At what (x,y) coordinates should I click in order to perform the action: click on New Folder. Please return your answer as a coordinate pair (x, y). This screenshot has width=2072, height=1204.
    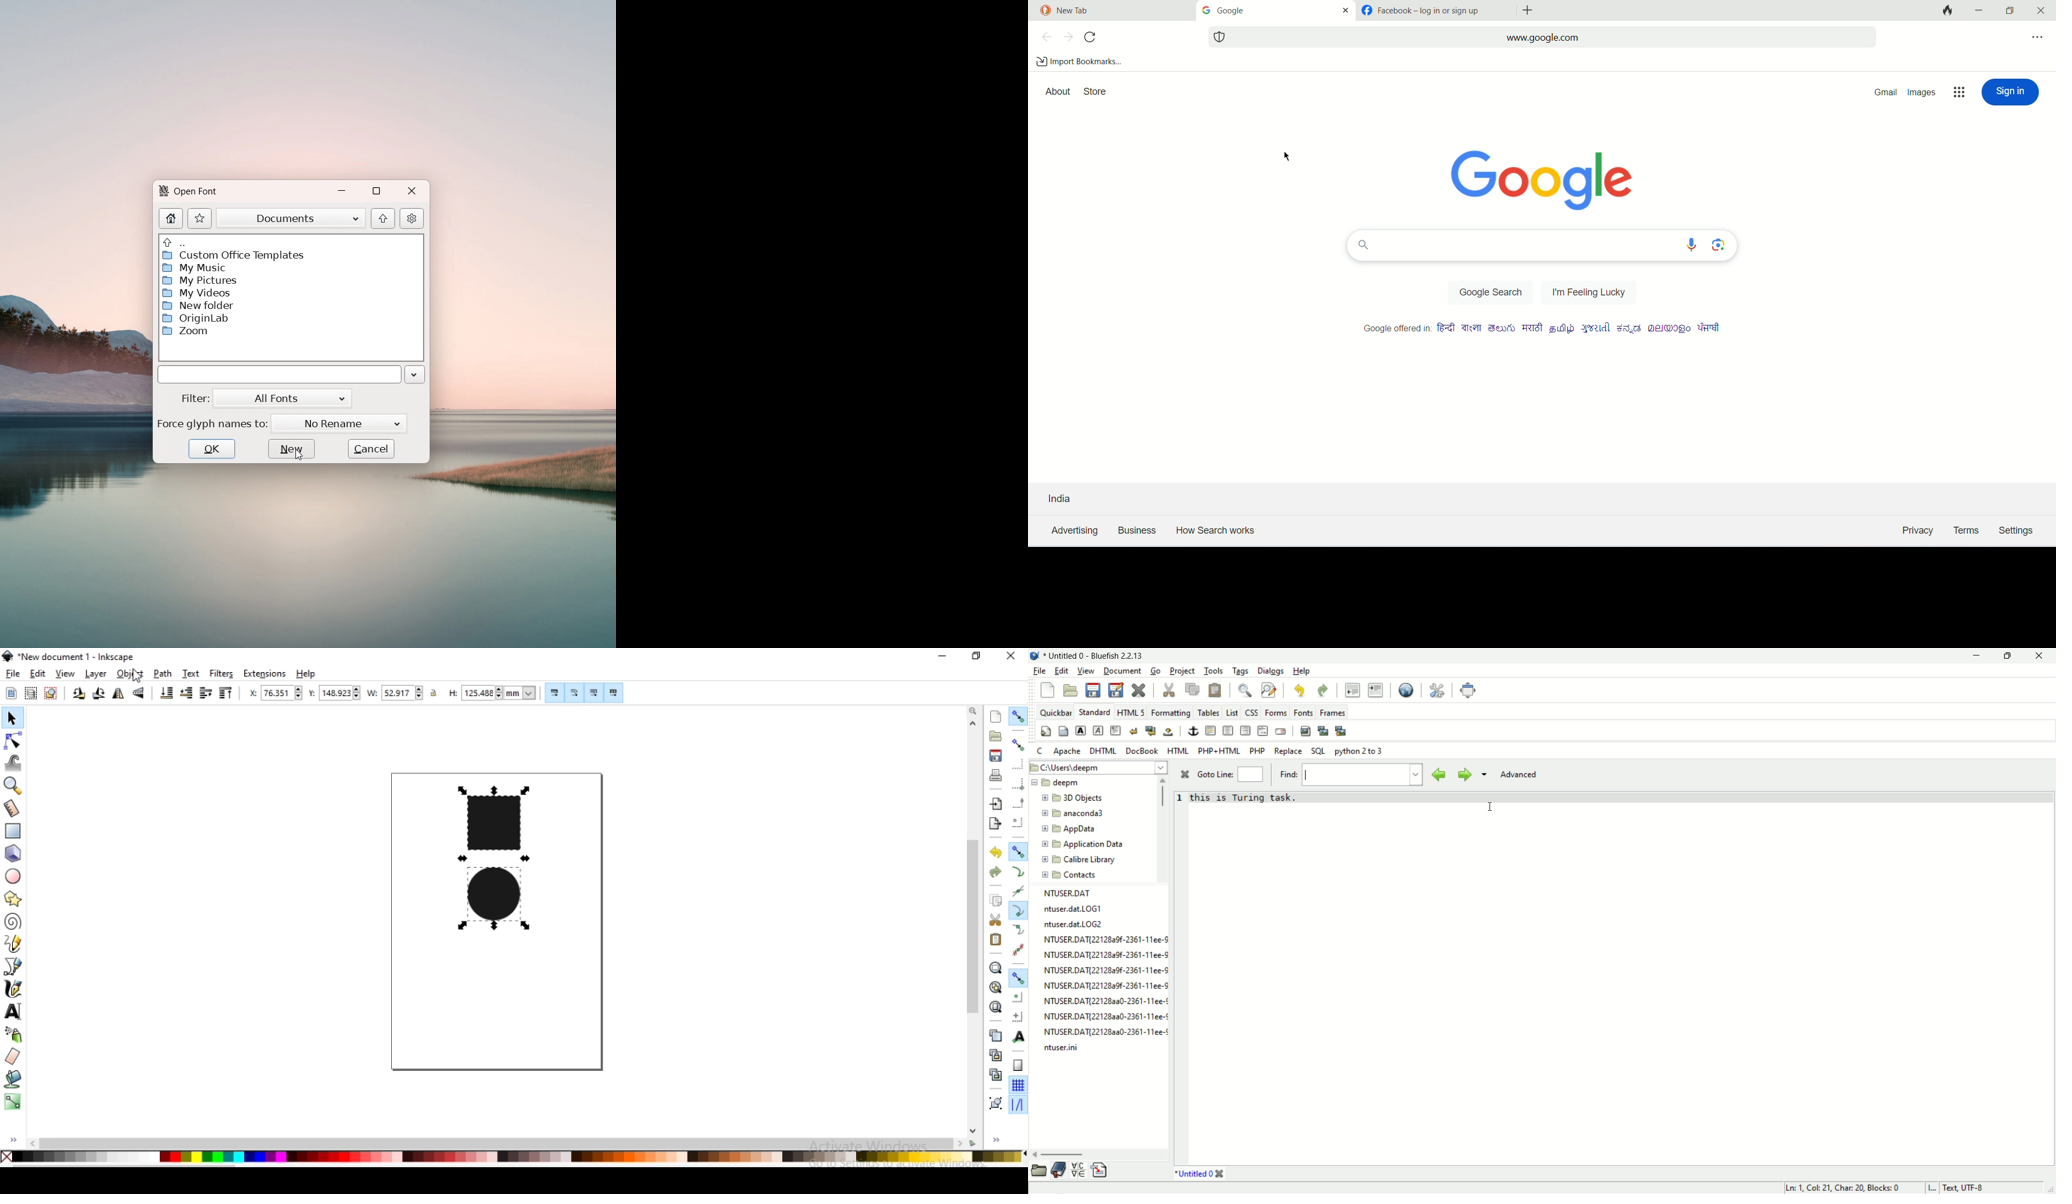
    Looking at the image, I should click on (198, 305).